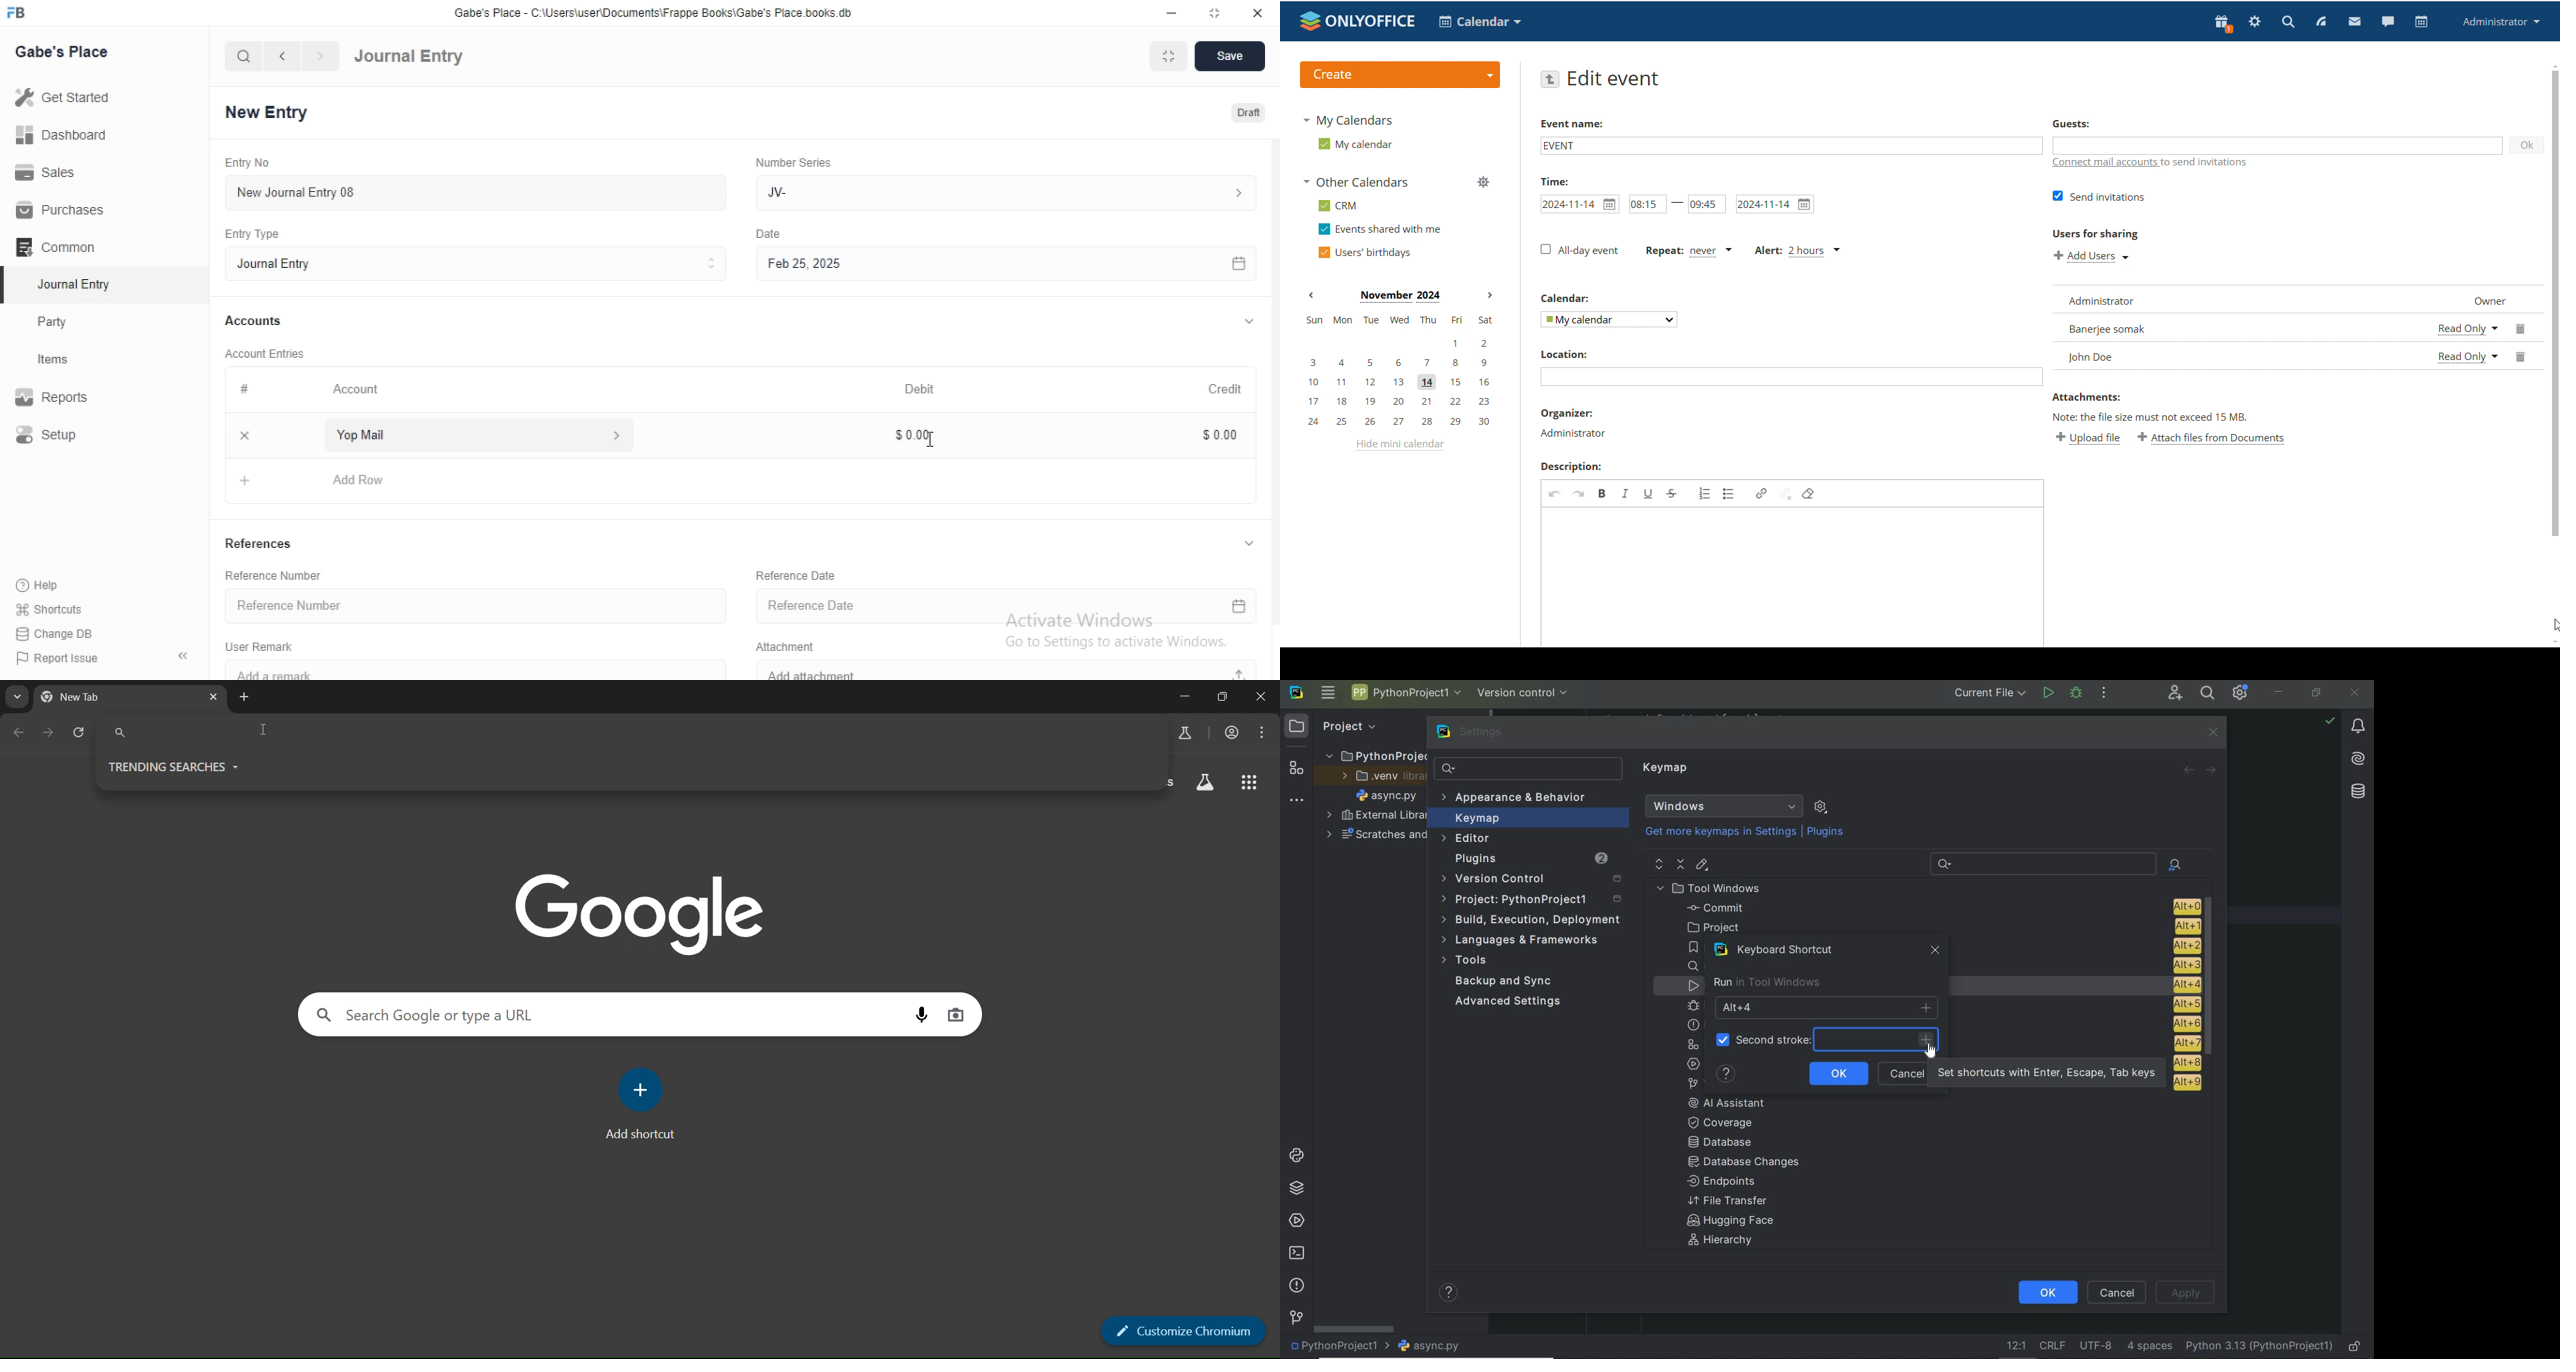 The image size is (2576, 1372). What do you see at coordinates (2183, 965) in the screenshot?
I see `alt +3` at bounding box center [2183, 965].